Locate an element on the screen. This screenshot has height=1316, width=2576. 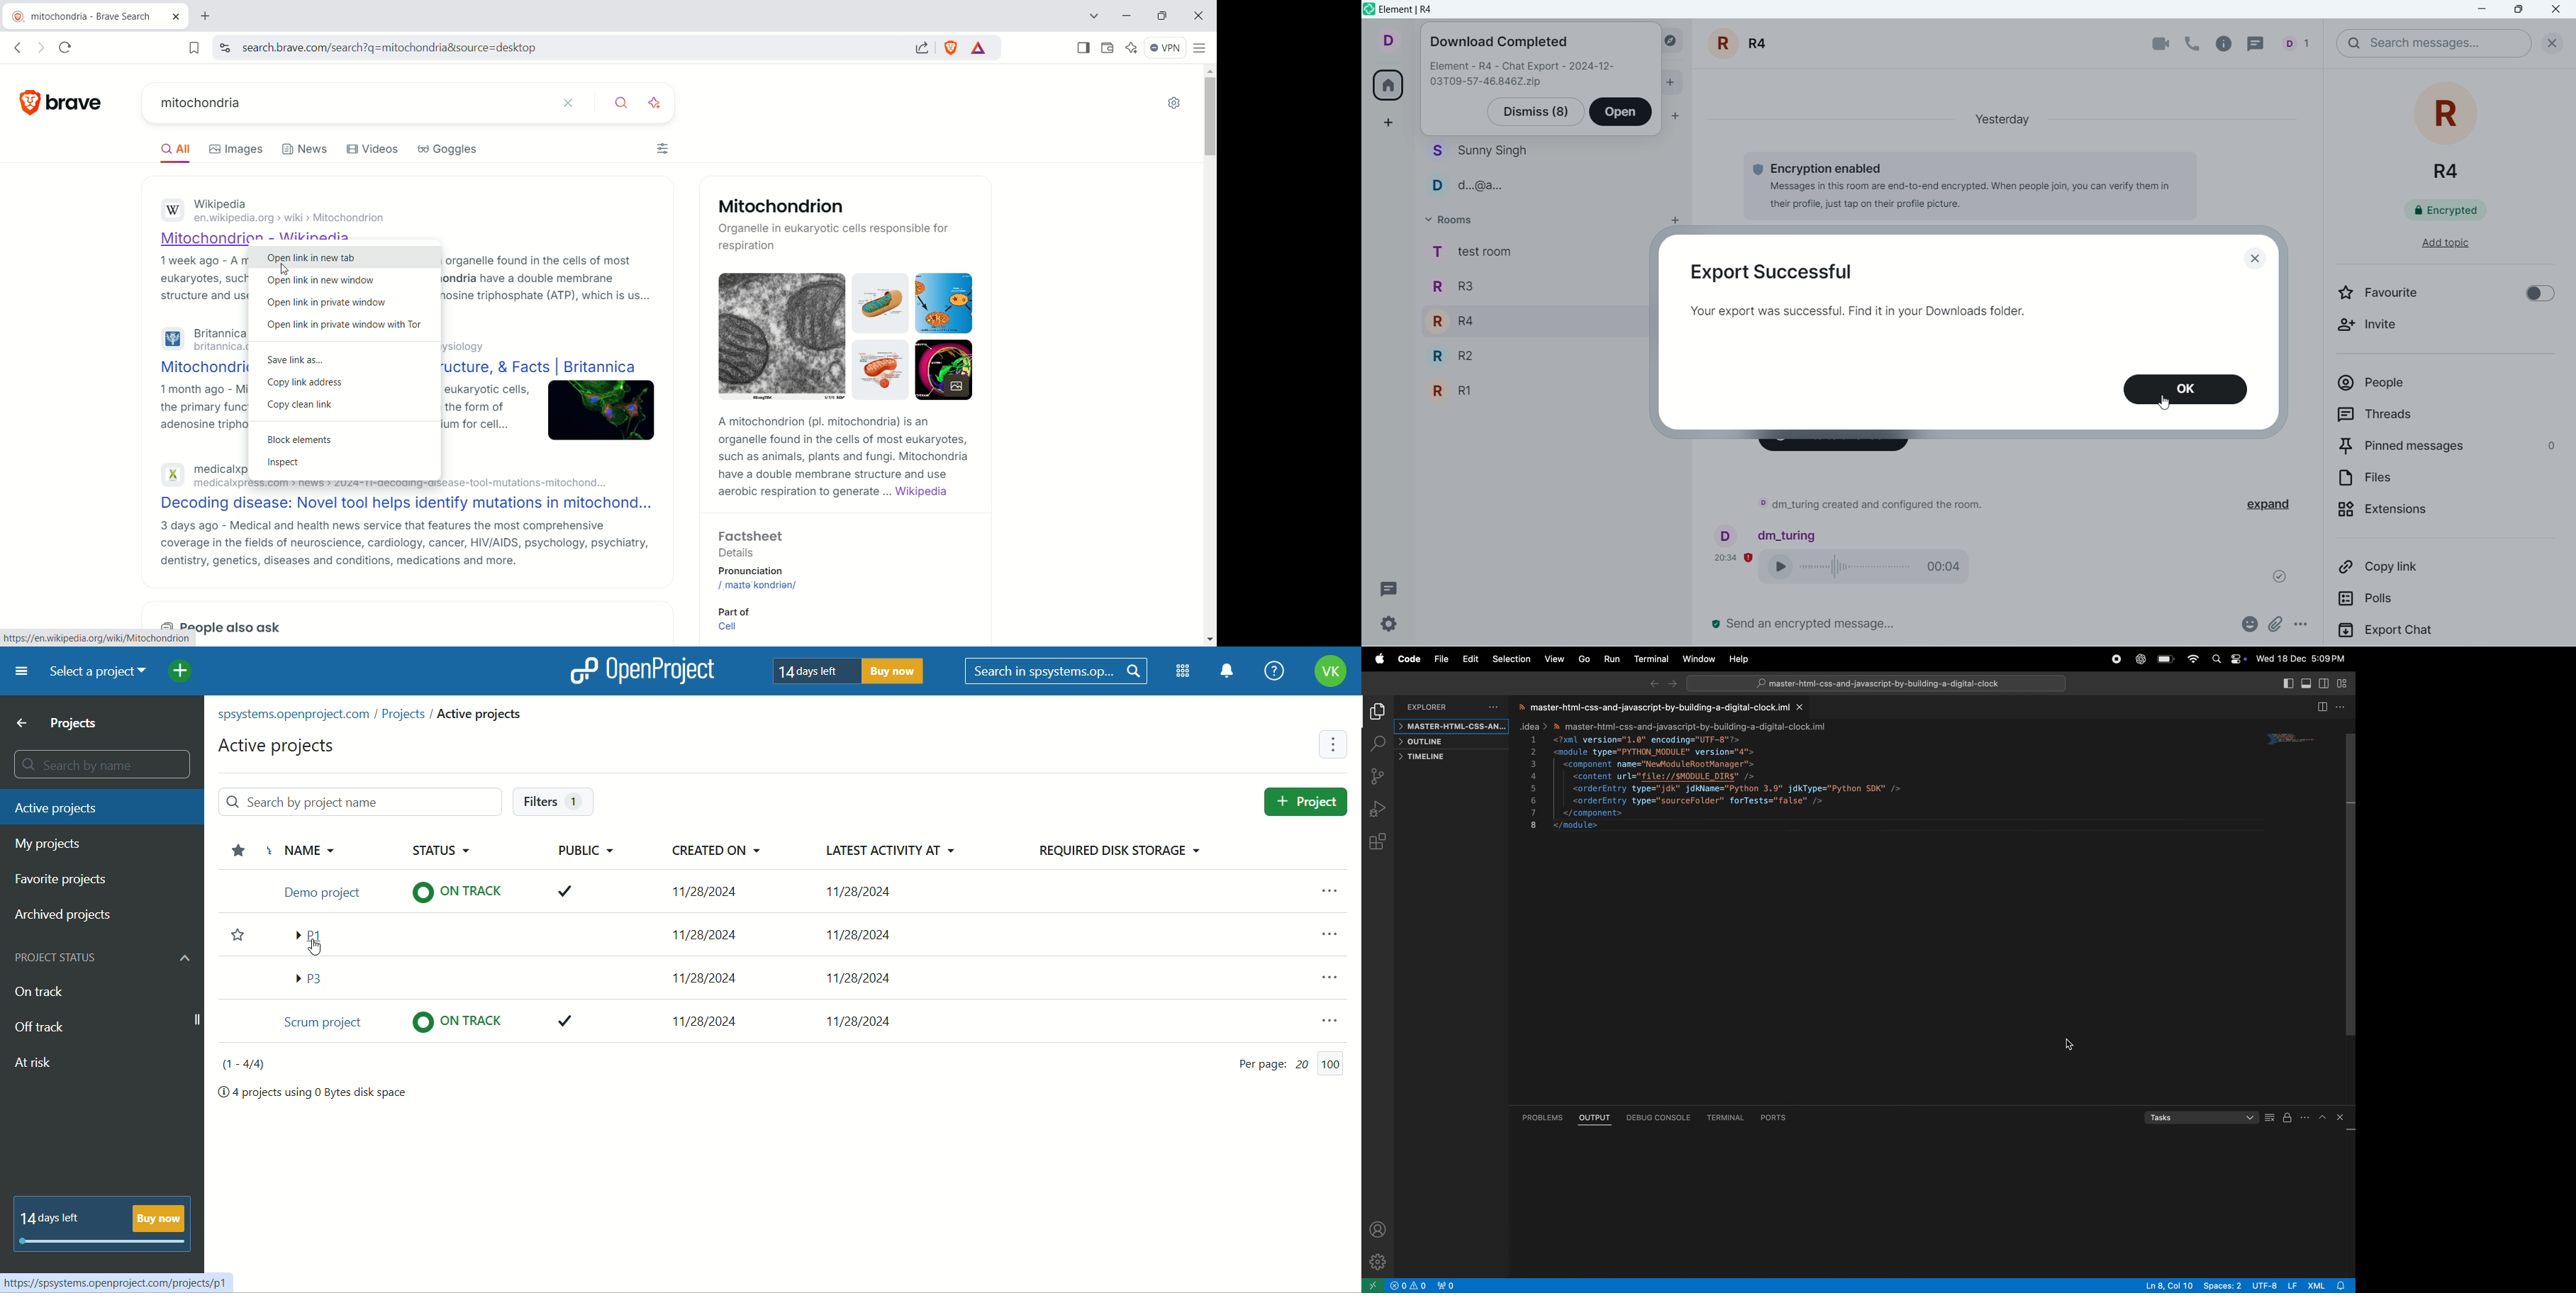
toggle button is located at coordinates (2534, 295).